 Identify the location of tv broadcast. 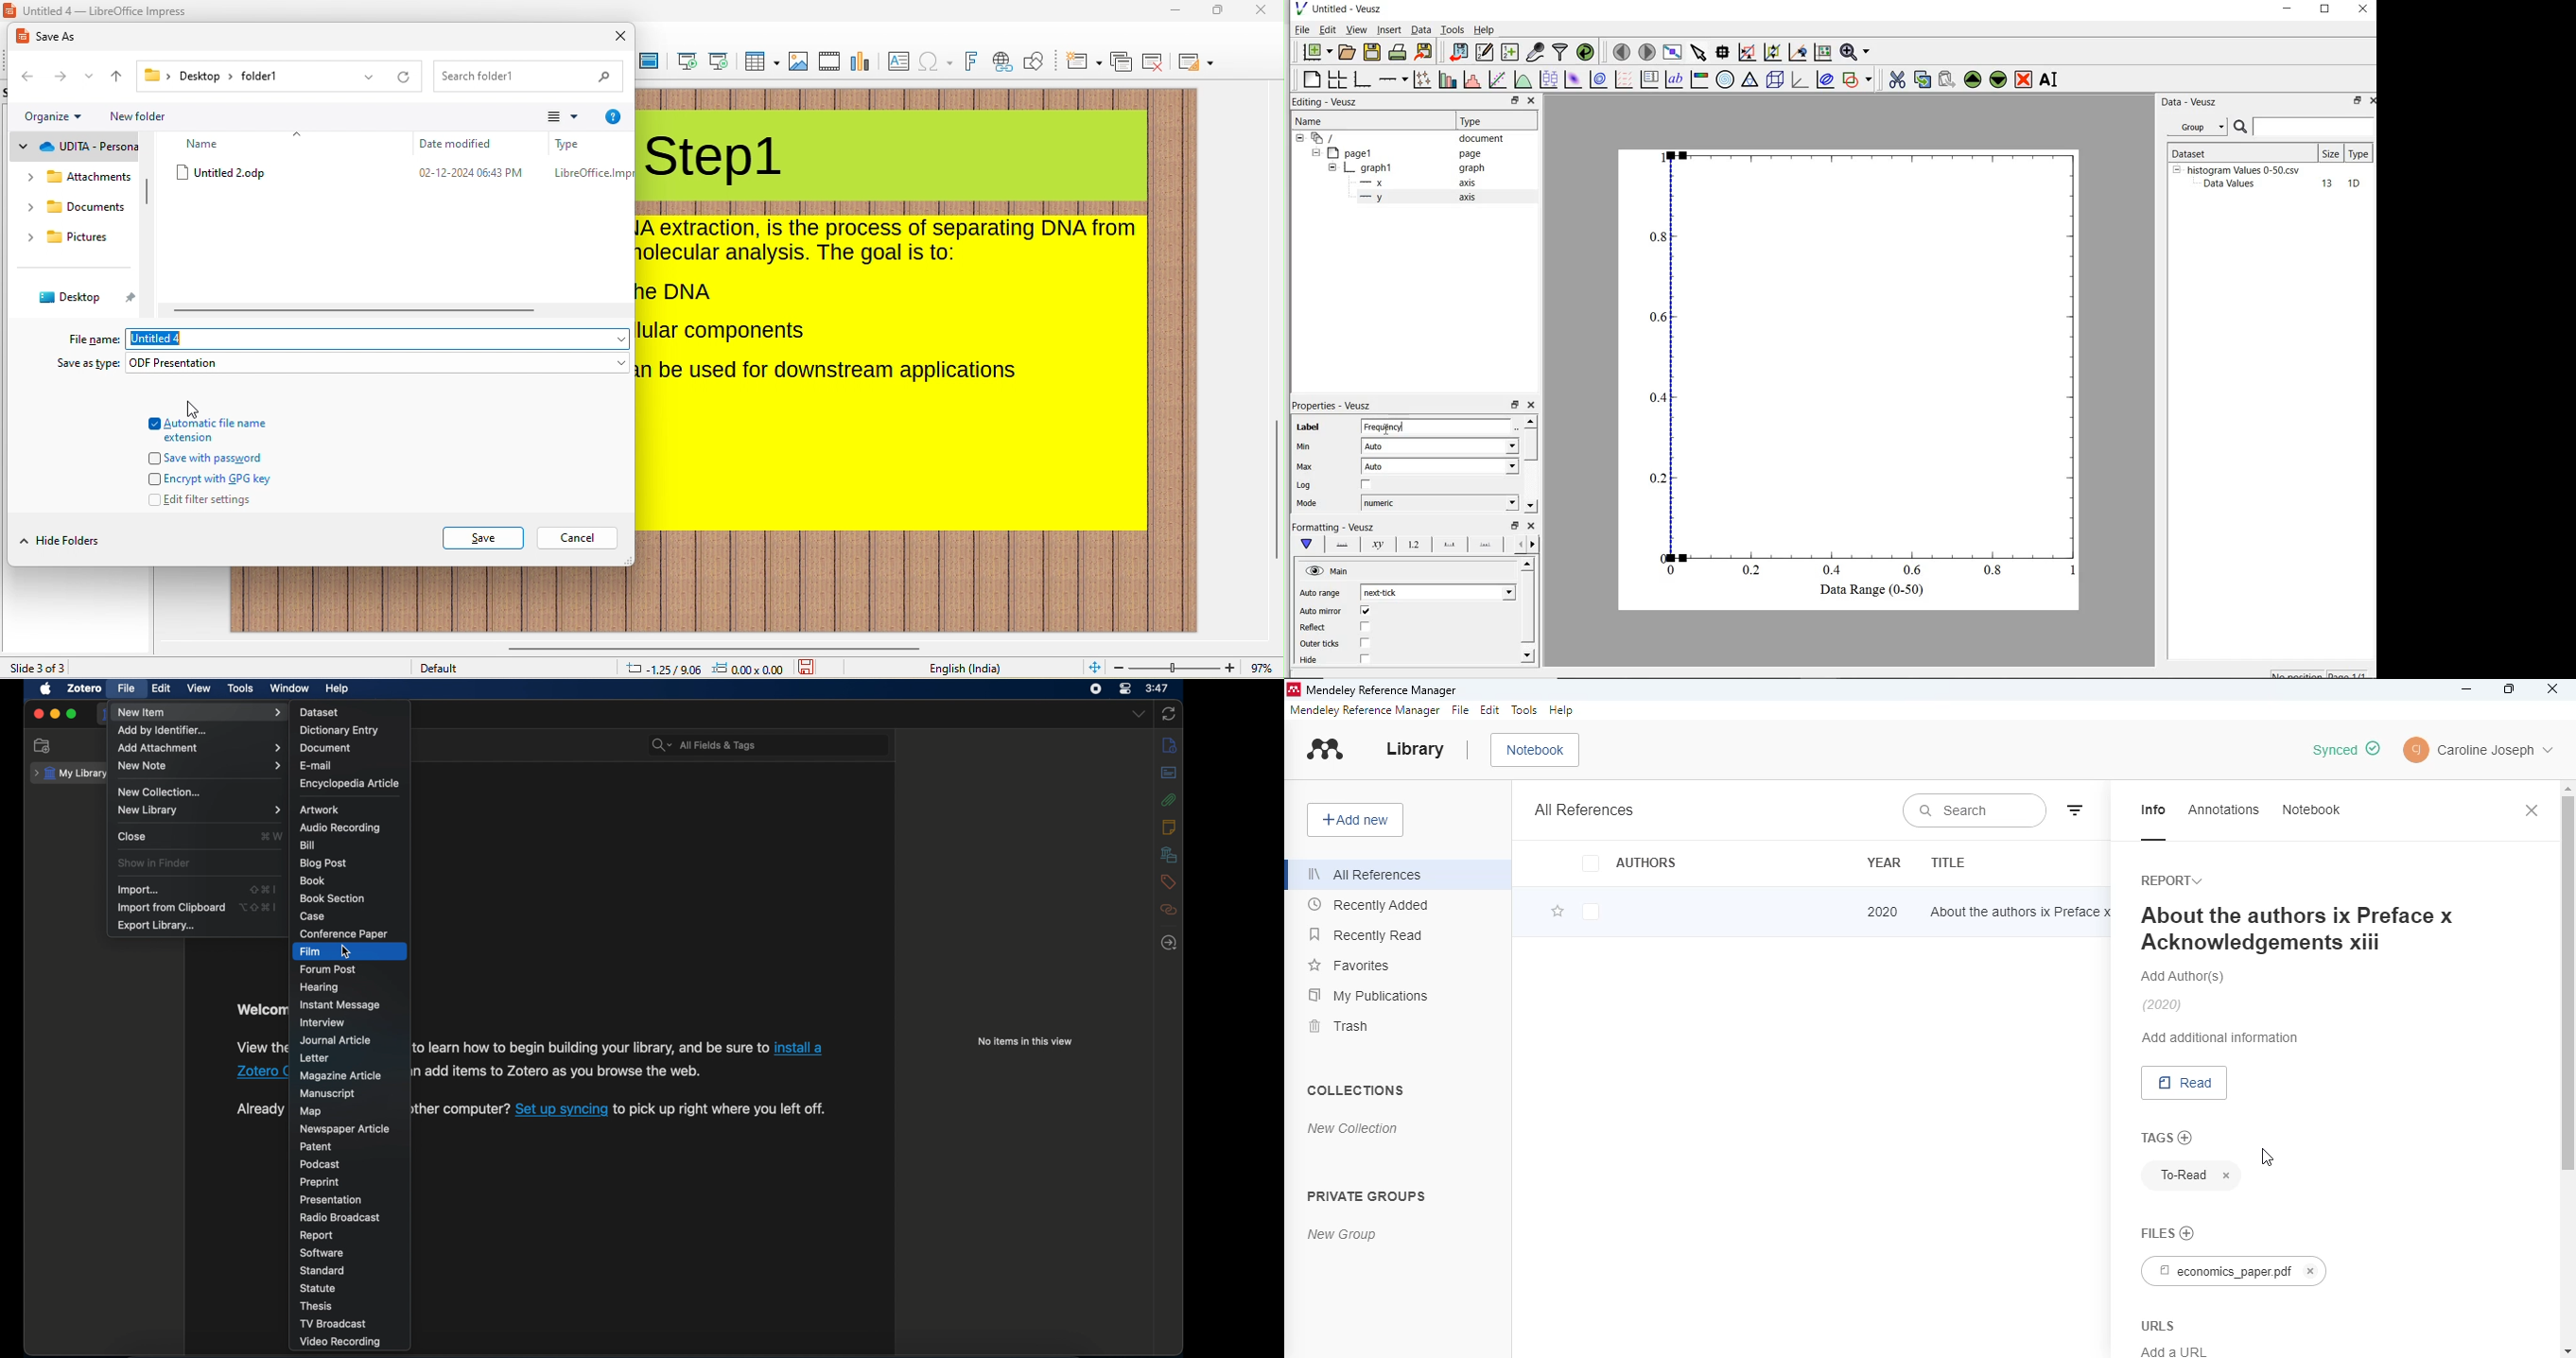
(334, 1323).